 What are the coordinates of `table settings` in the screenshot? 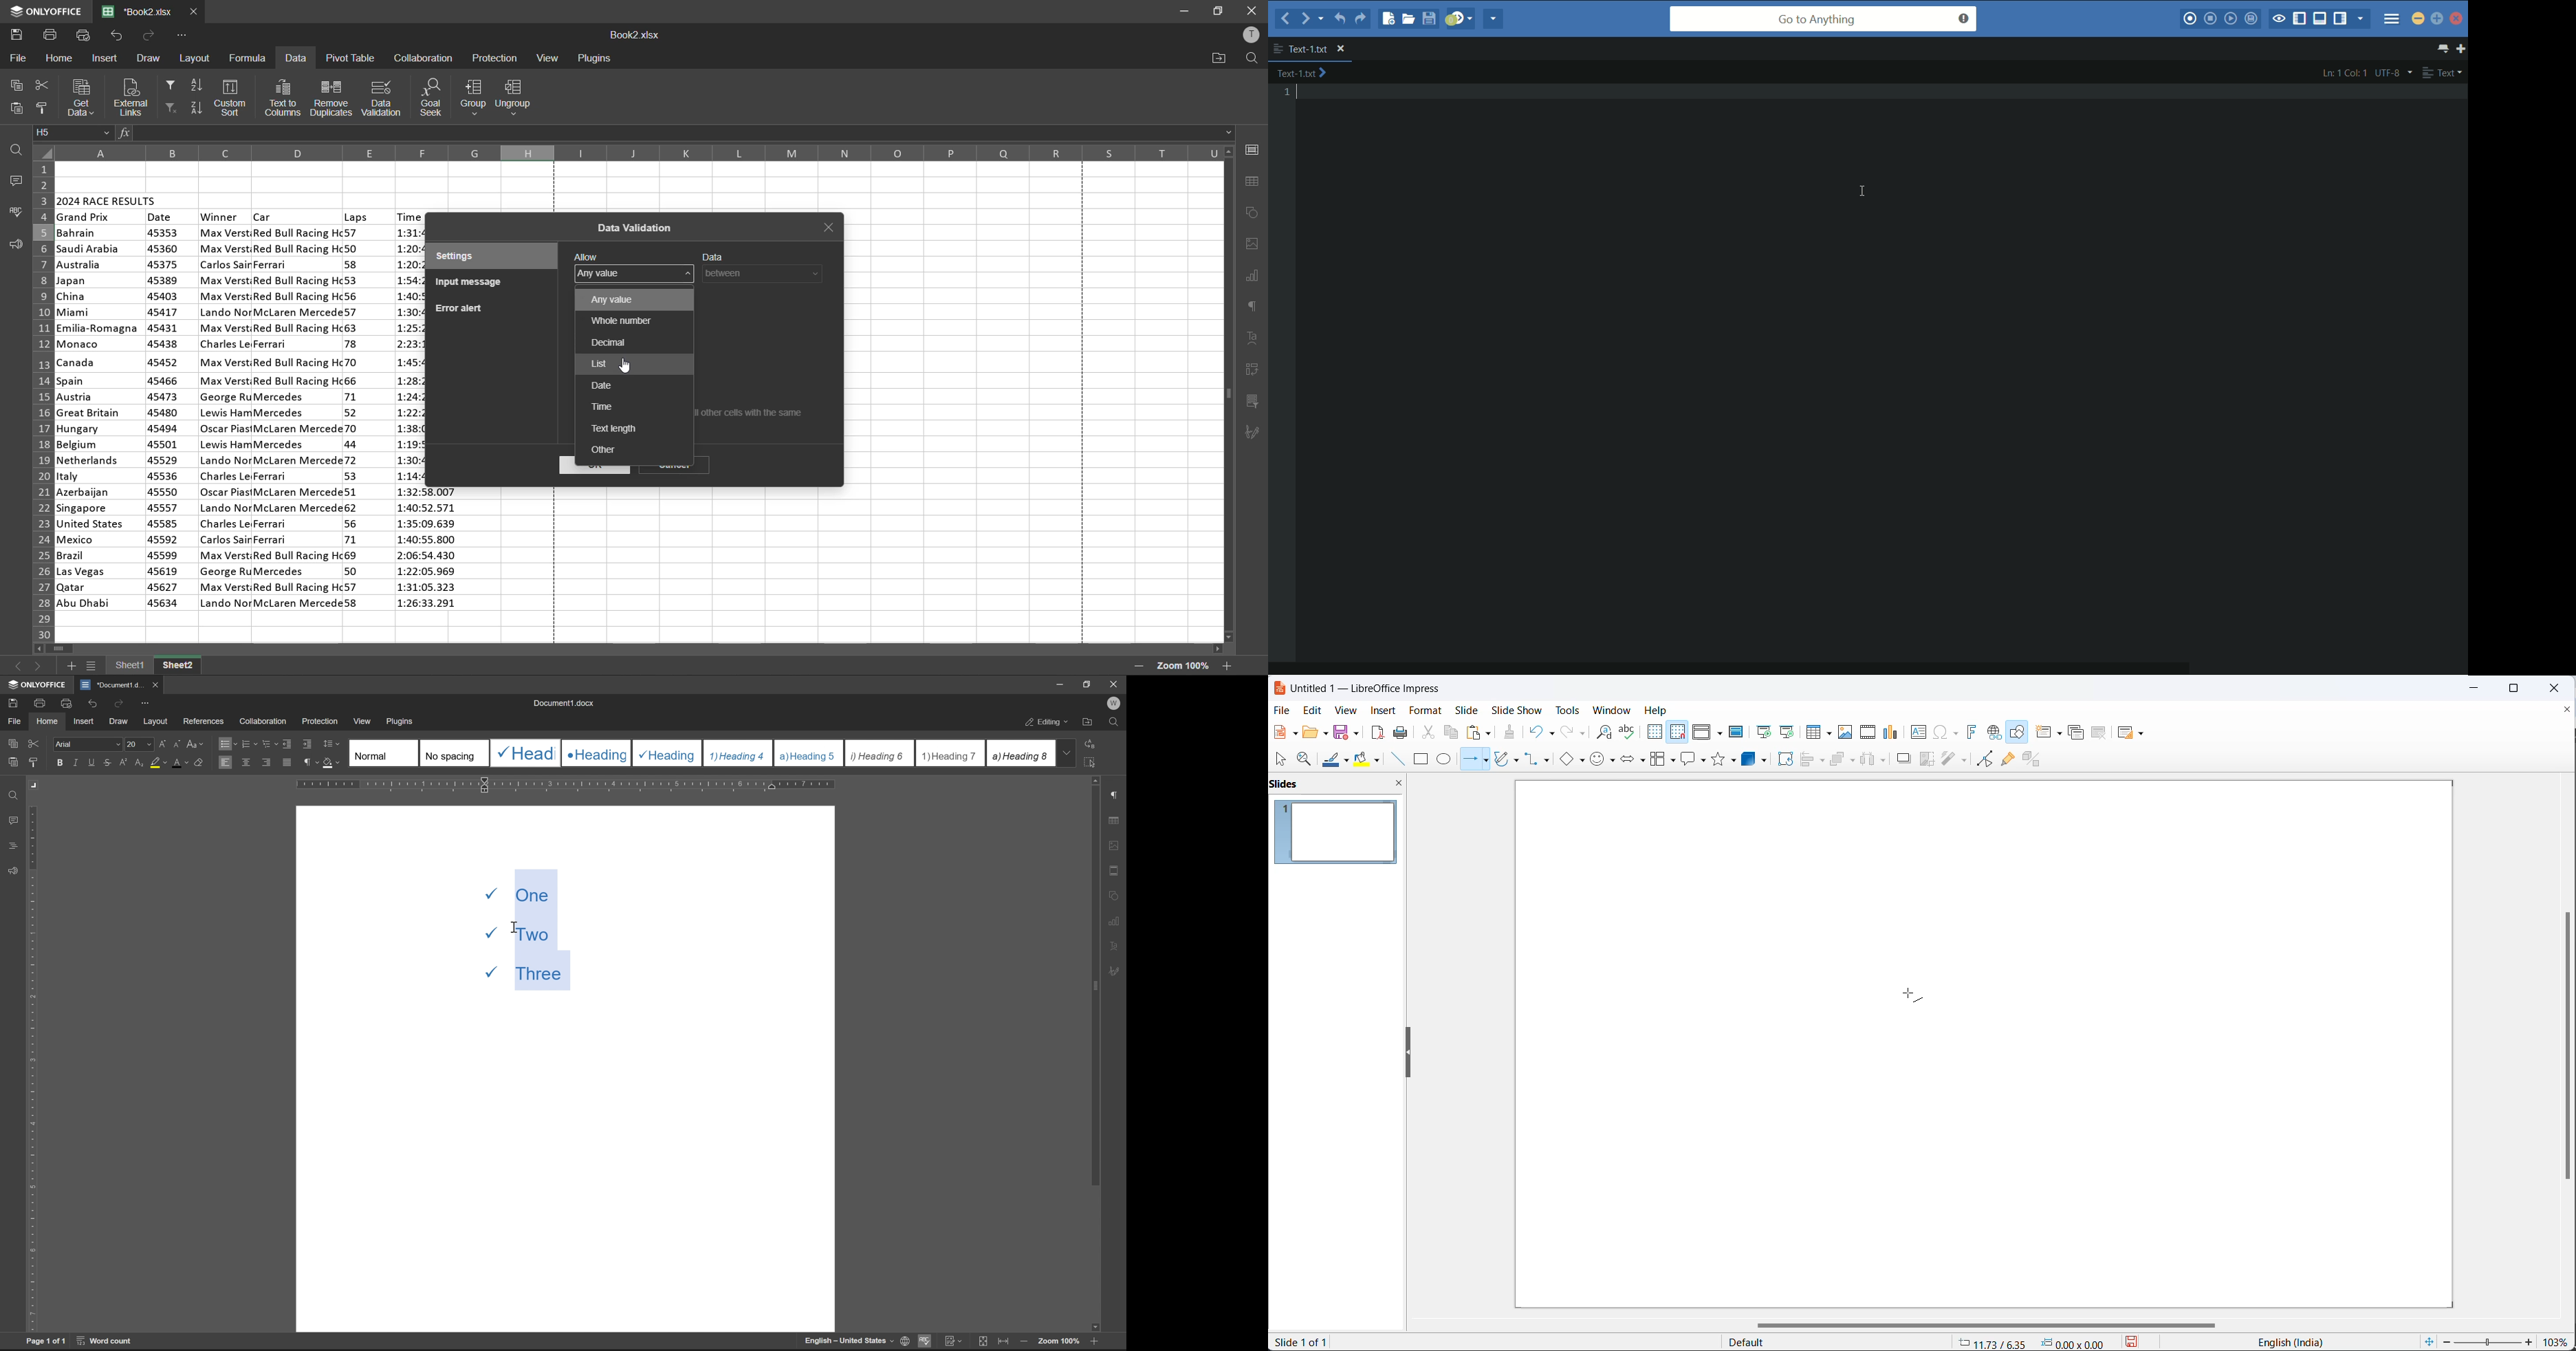 It's located at (1114, 821).